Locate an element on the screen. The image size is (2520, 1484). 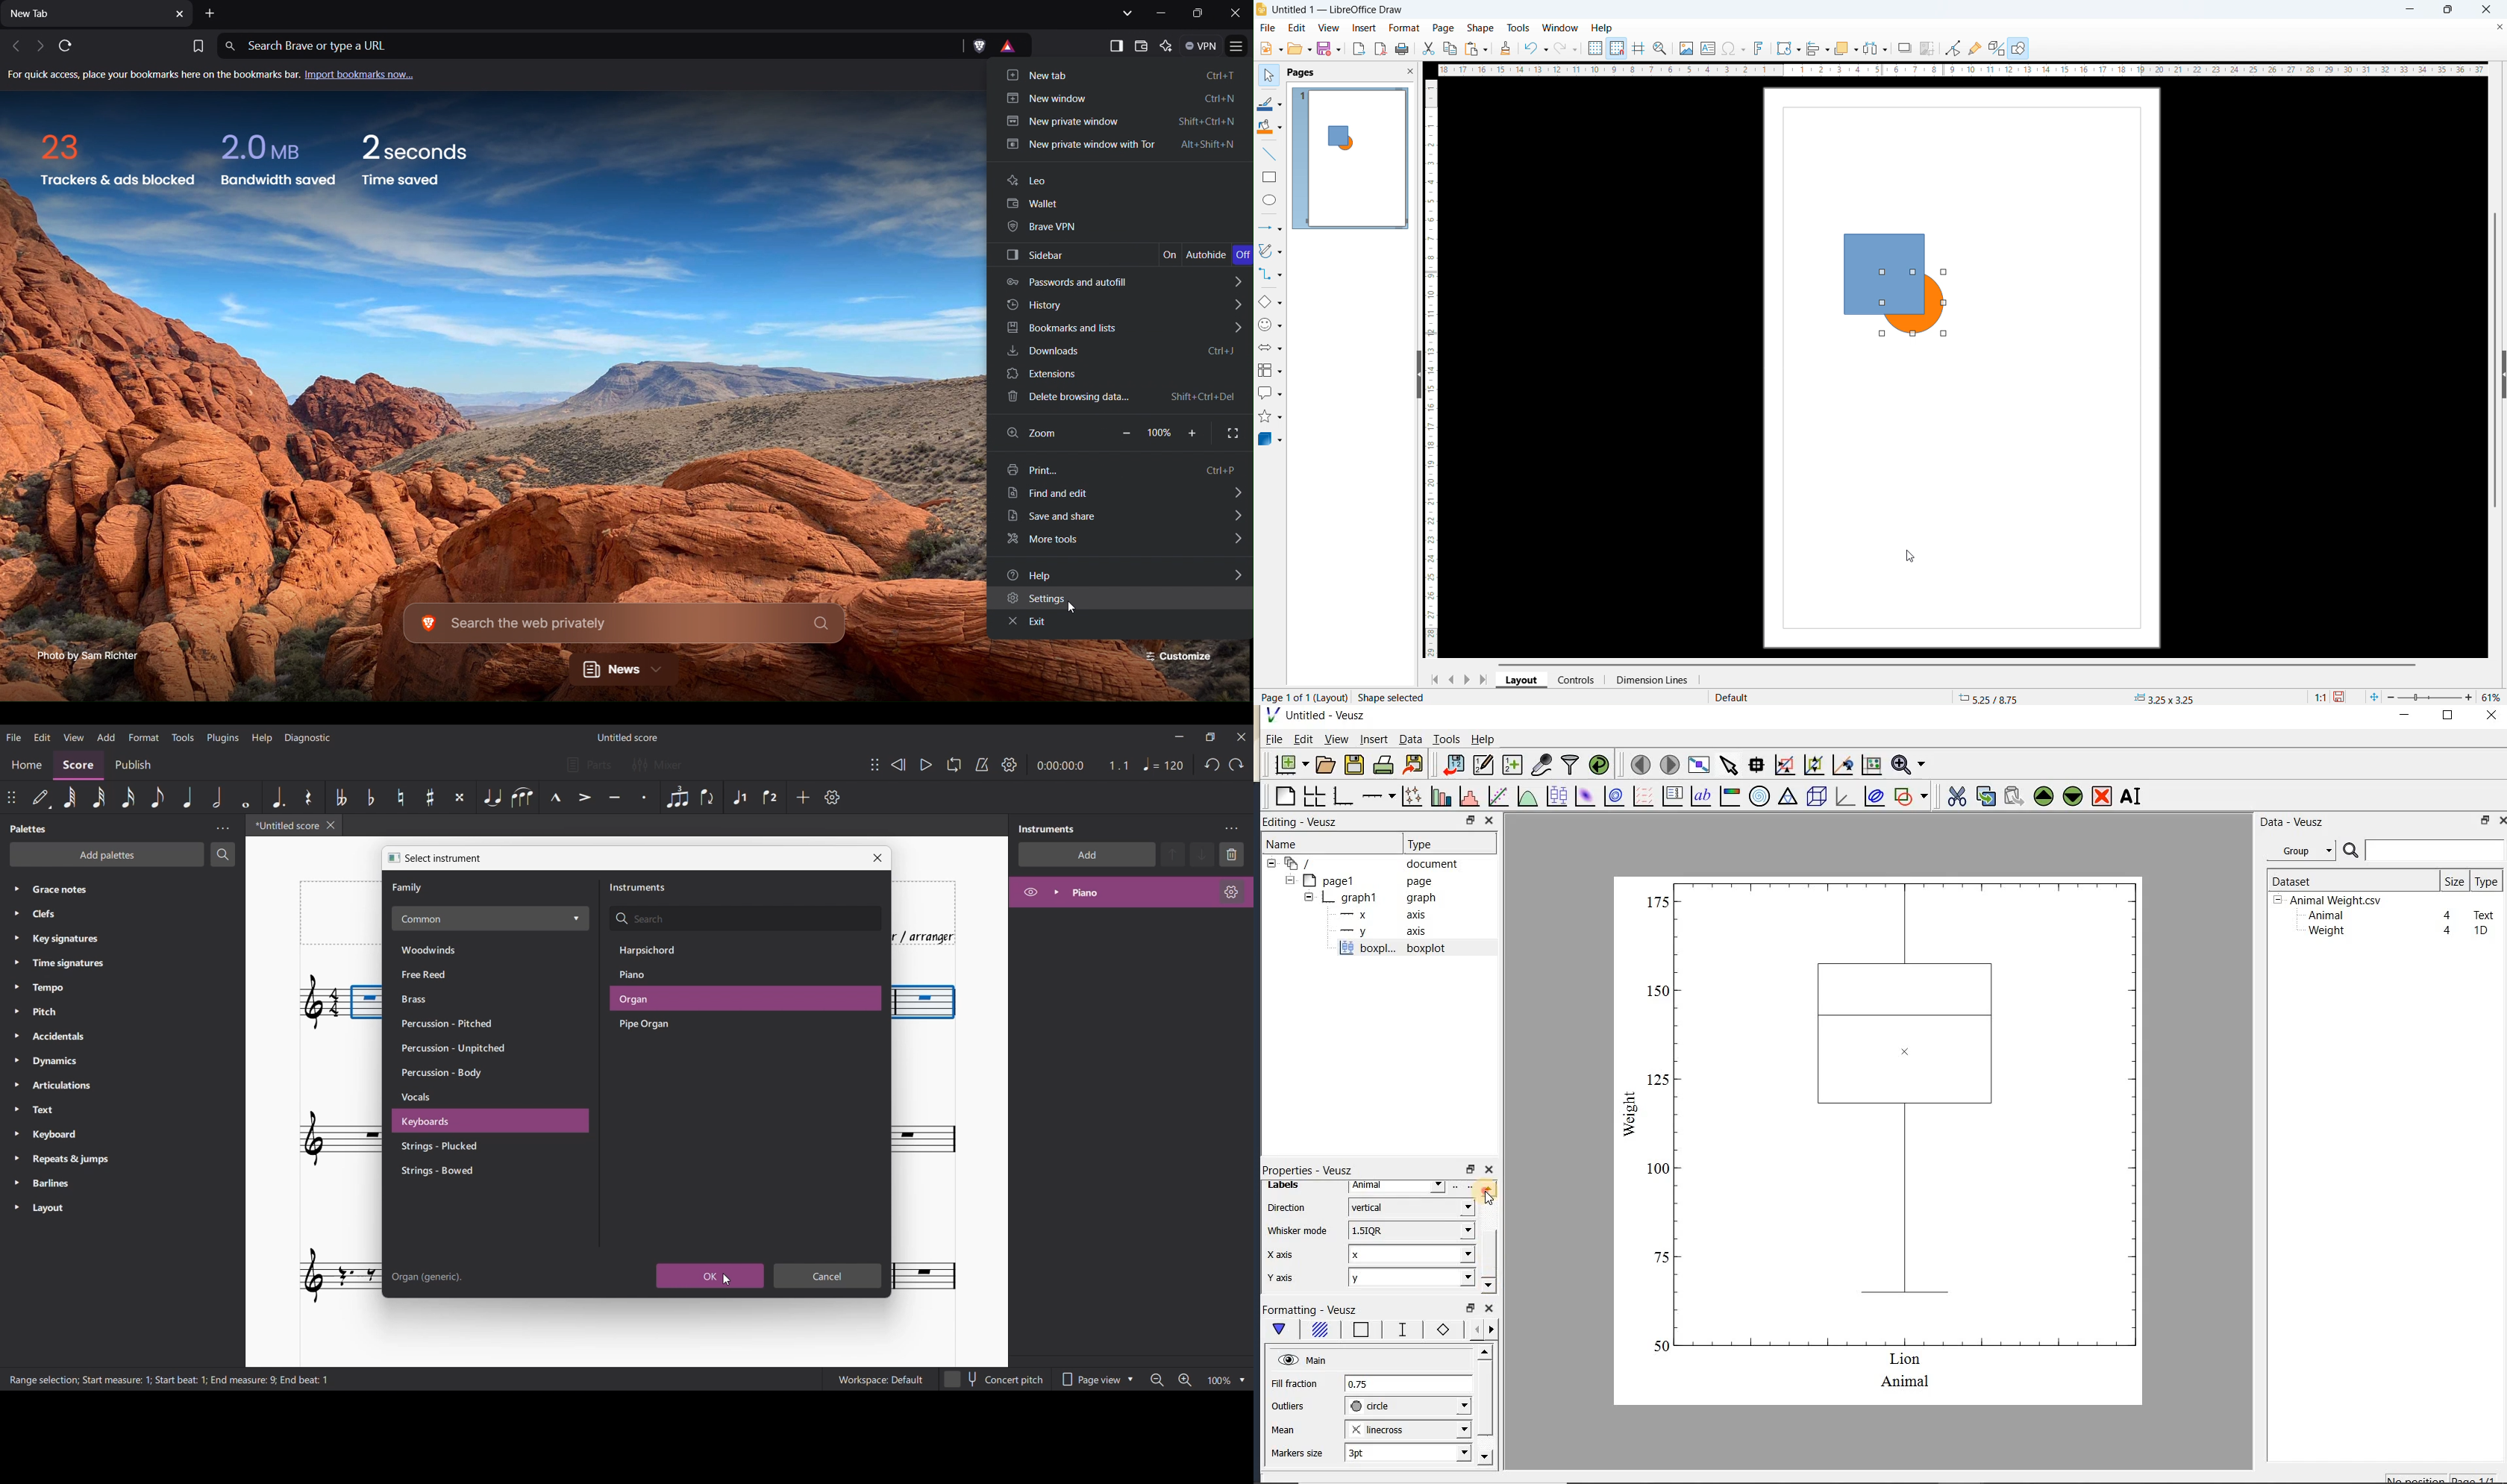
crop image is located at coordinates (1928, 48).